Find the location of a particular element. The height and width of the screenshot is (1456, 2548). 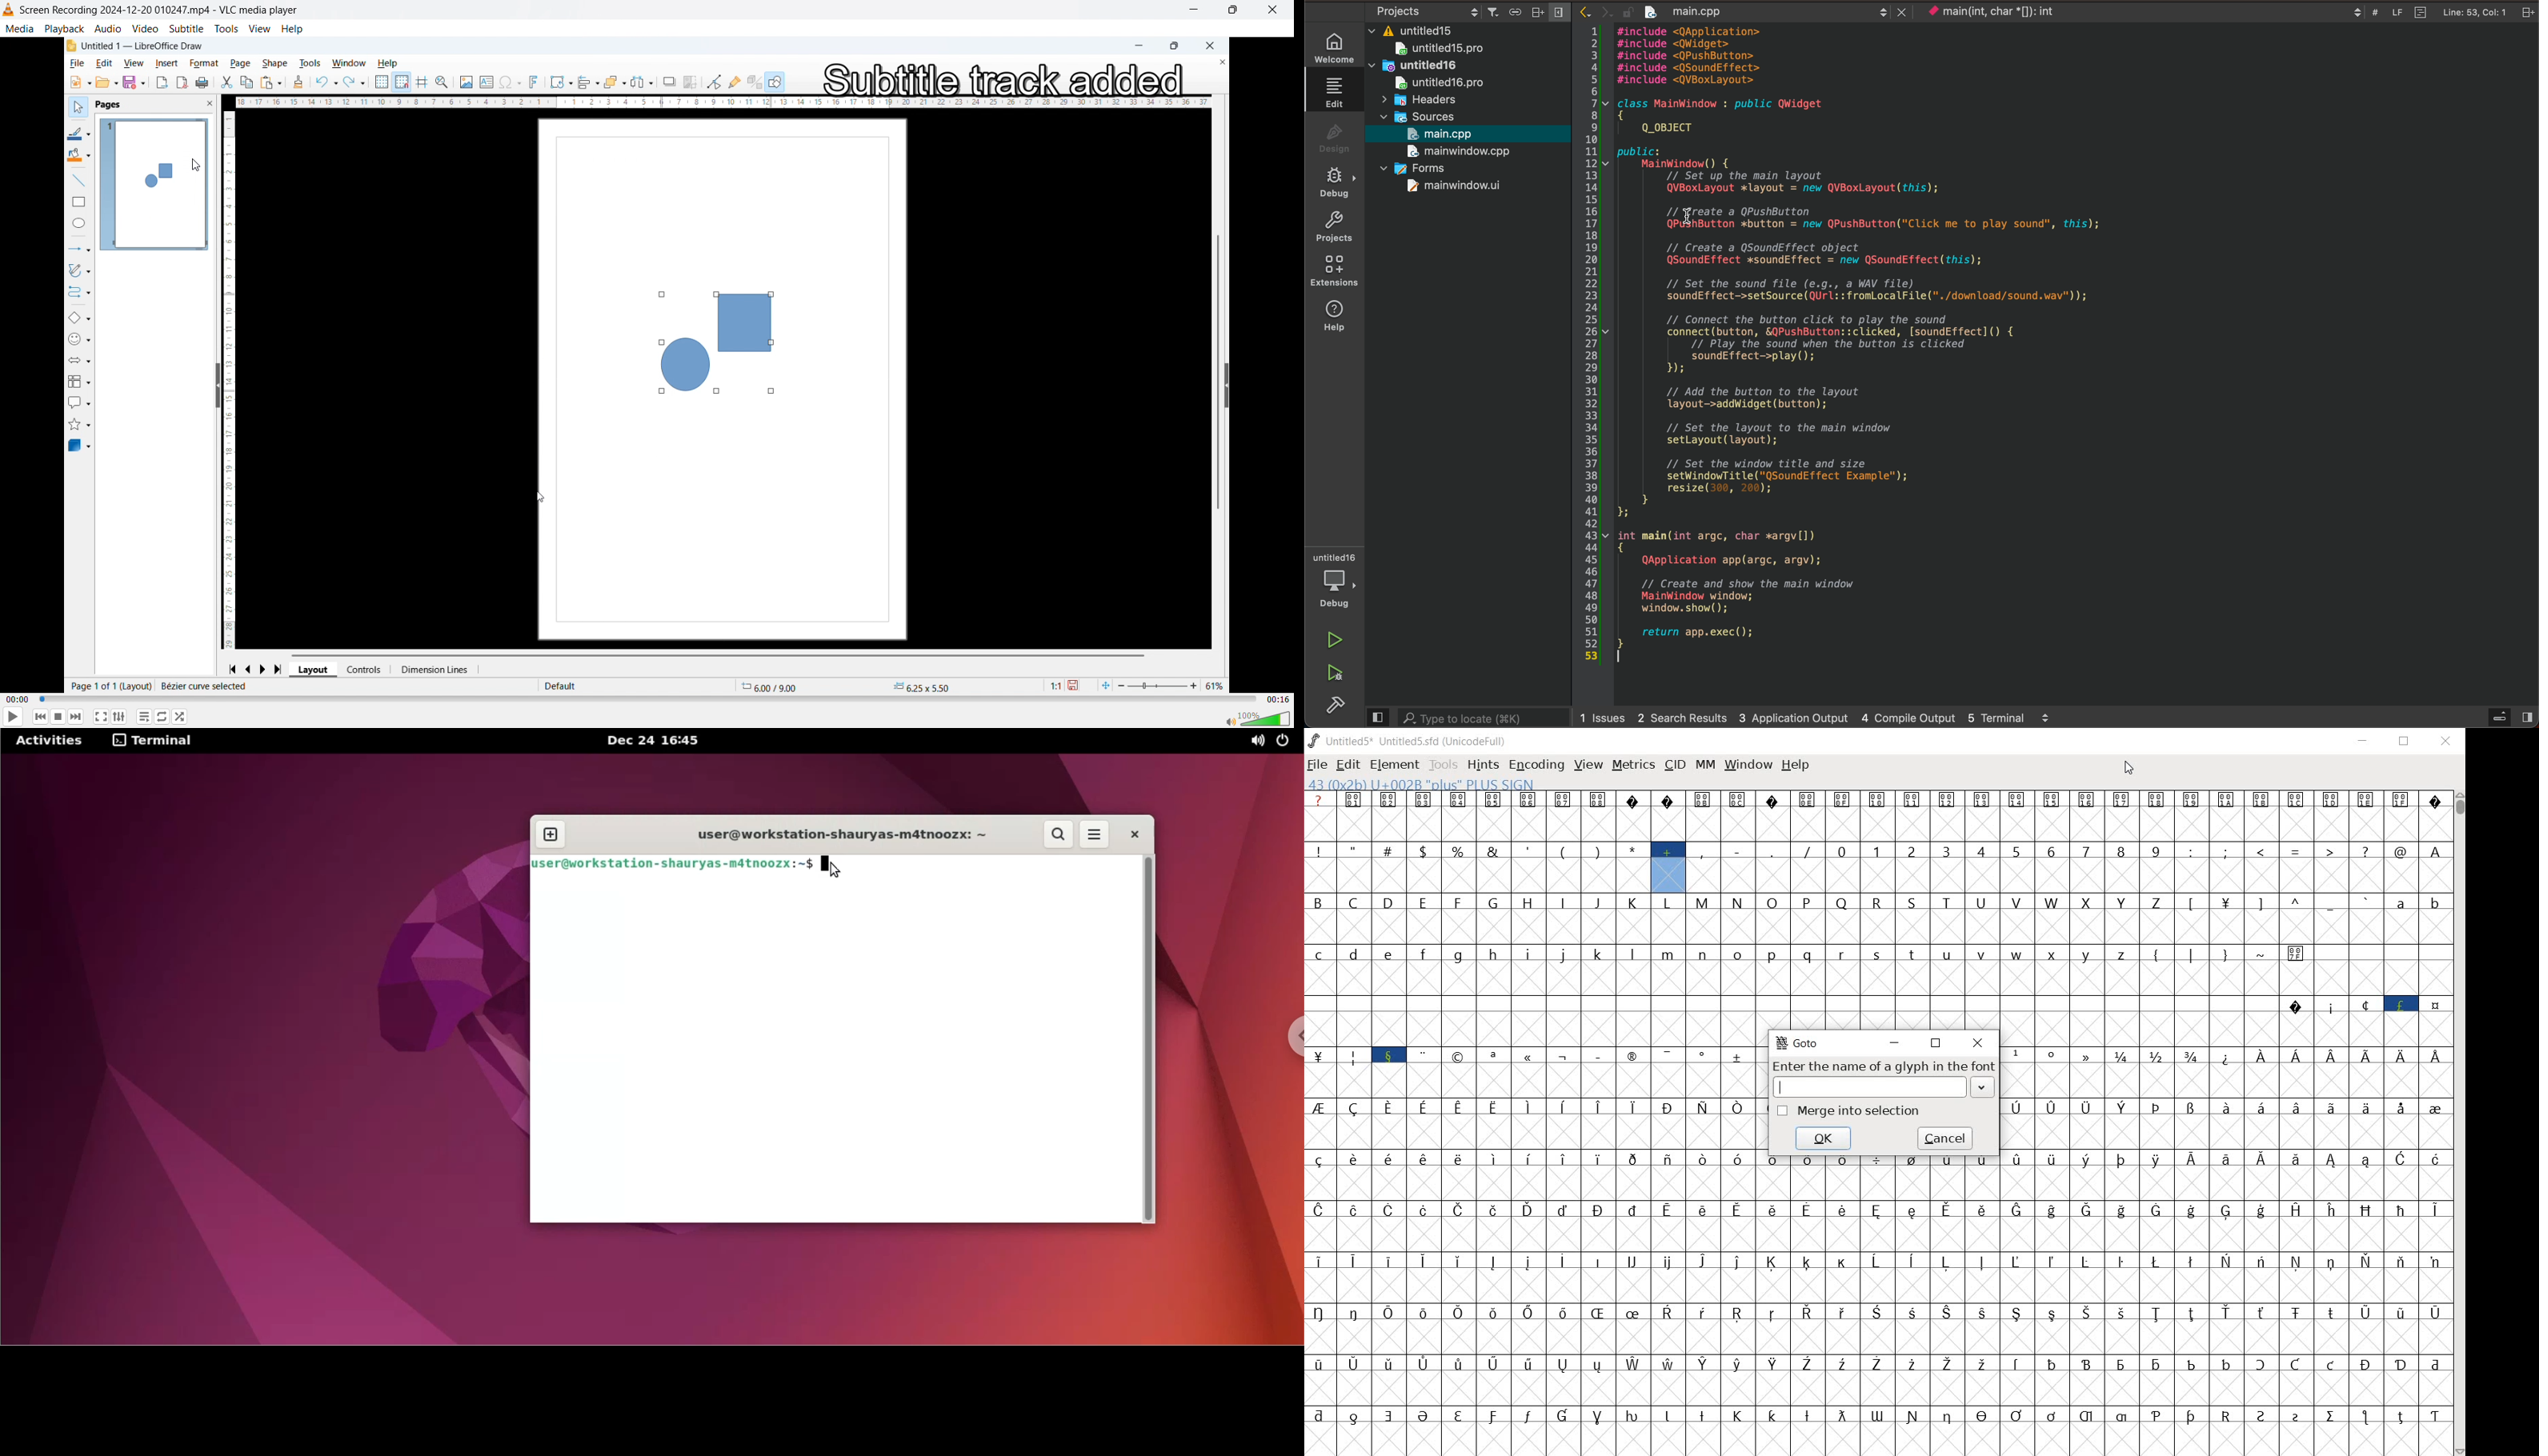

Maximize  is located at coordinates (1232, 10).